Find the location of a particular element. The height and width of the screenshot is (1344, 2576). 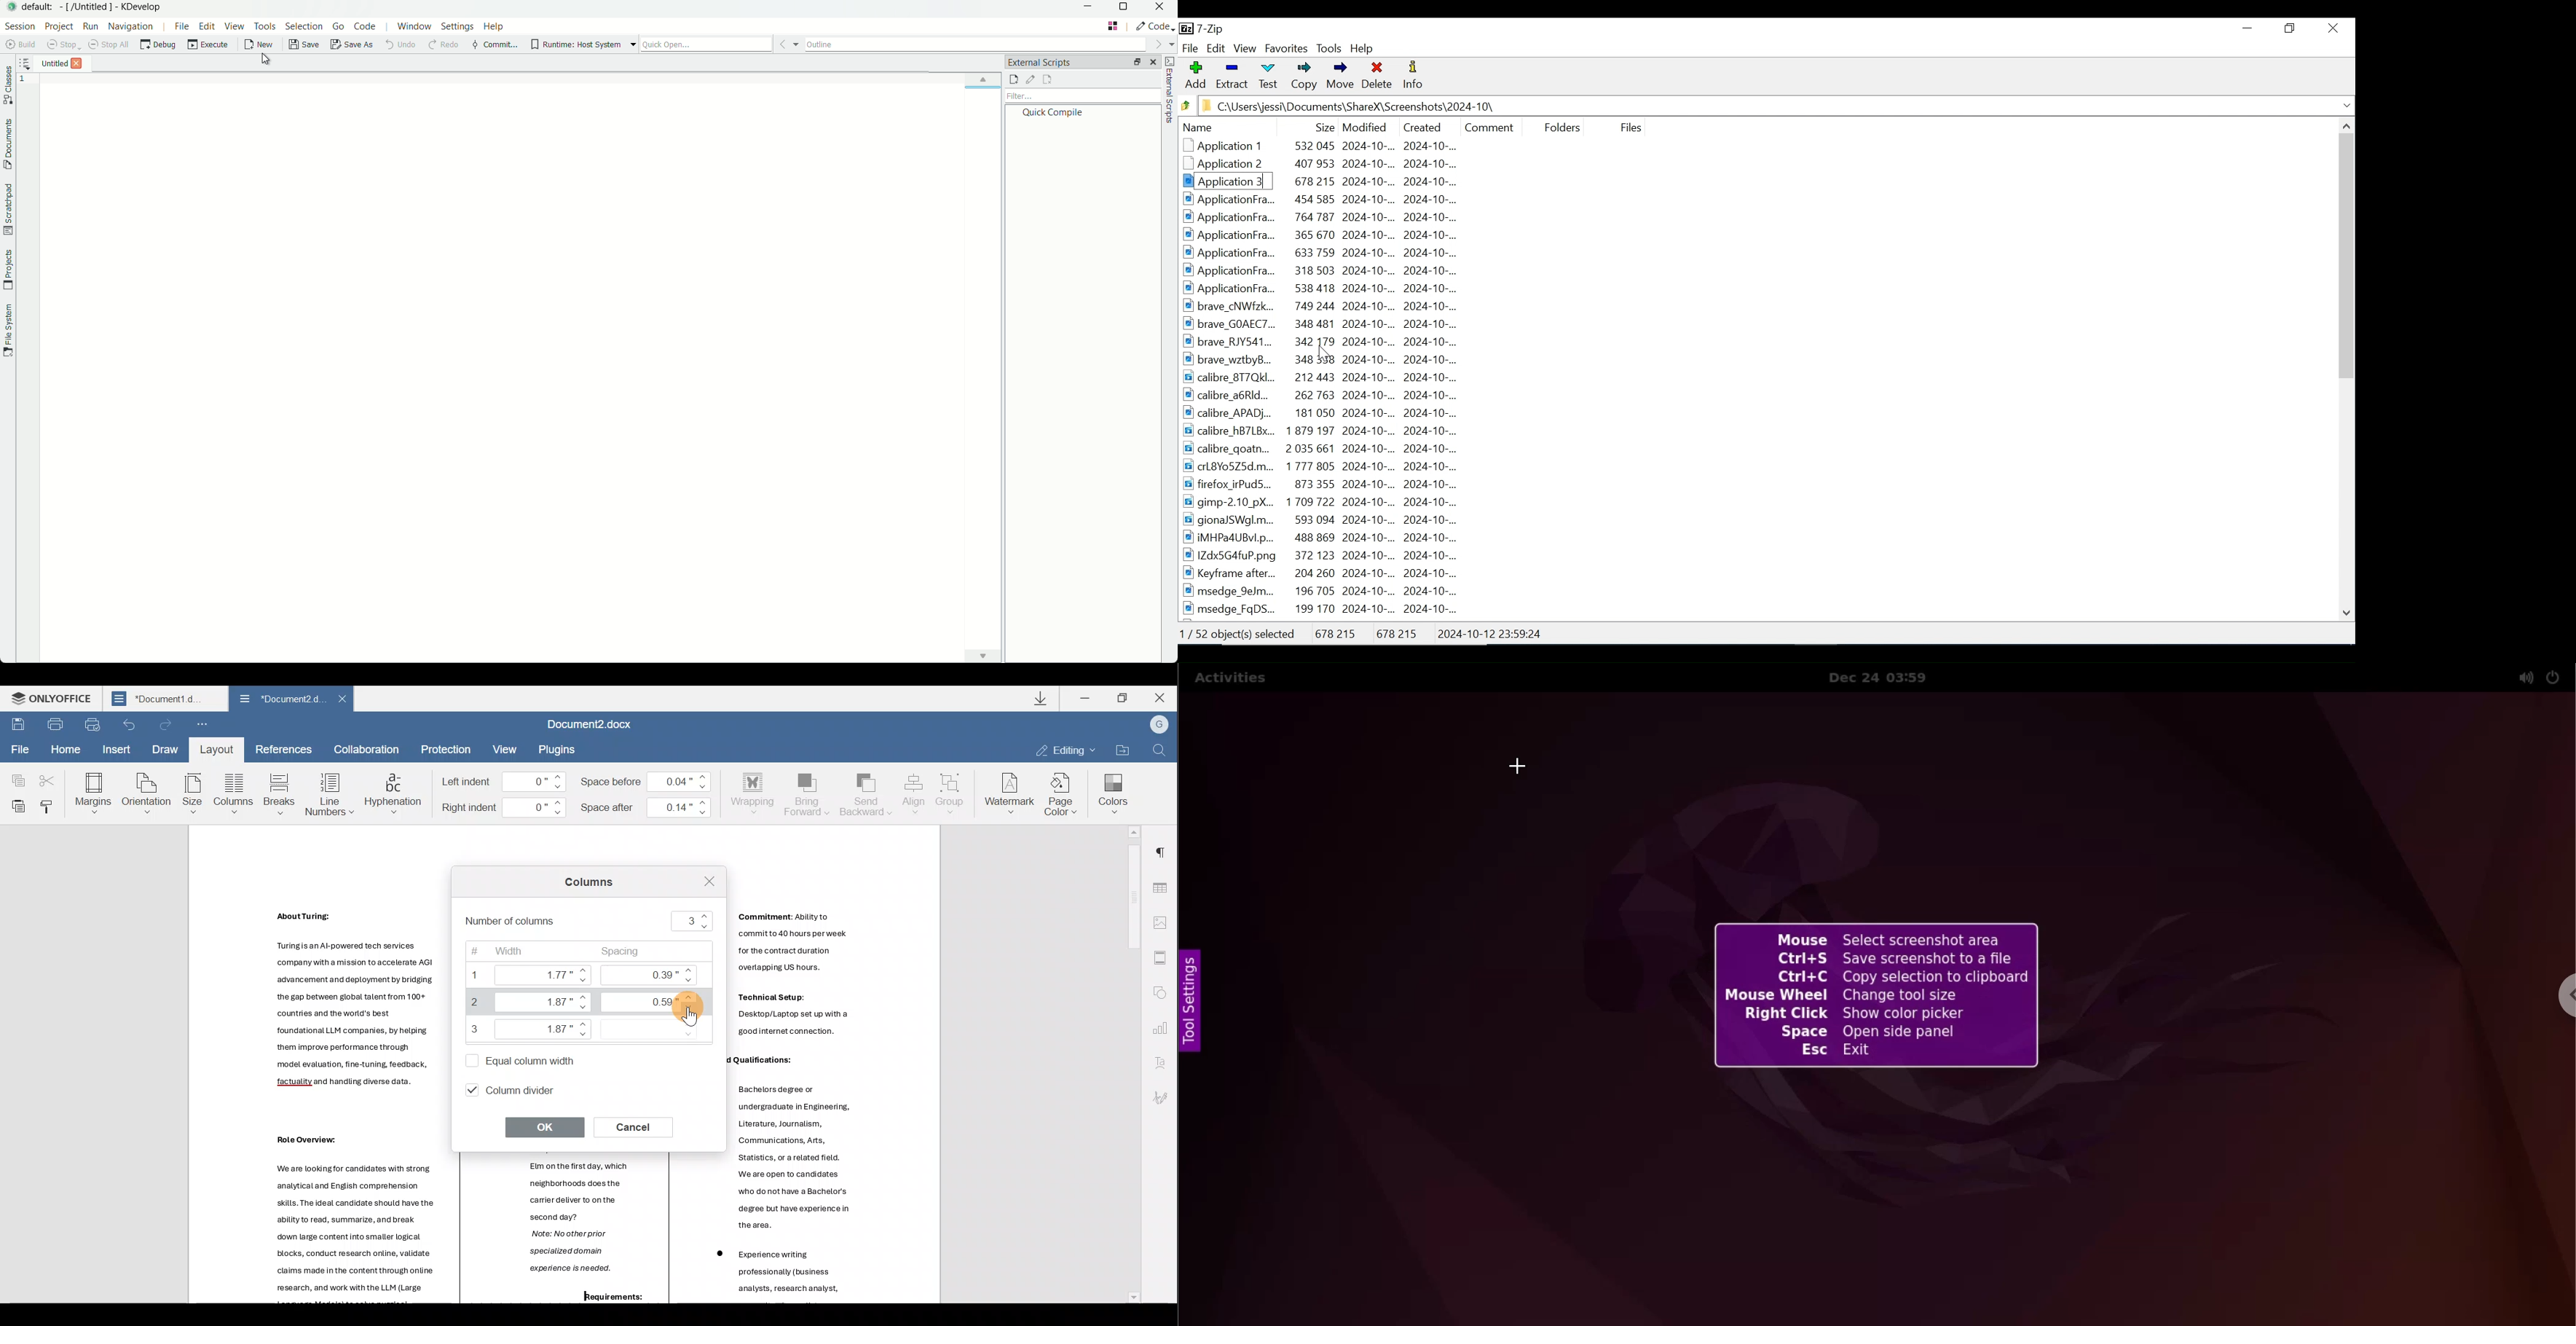

Minimize is located at coordinates (1087, 697).